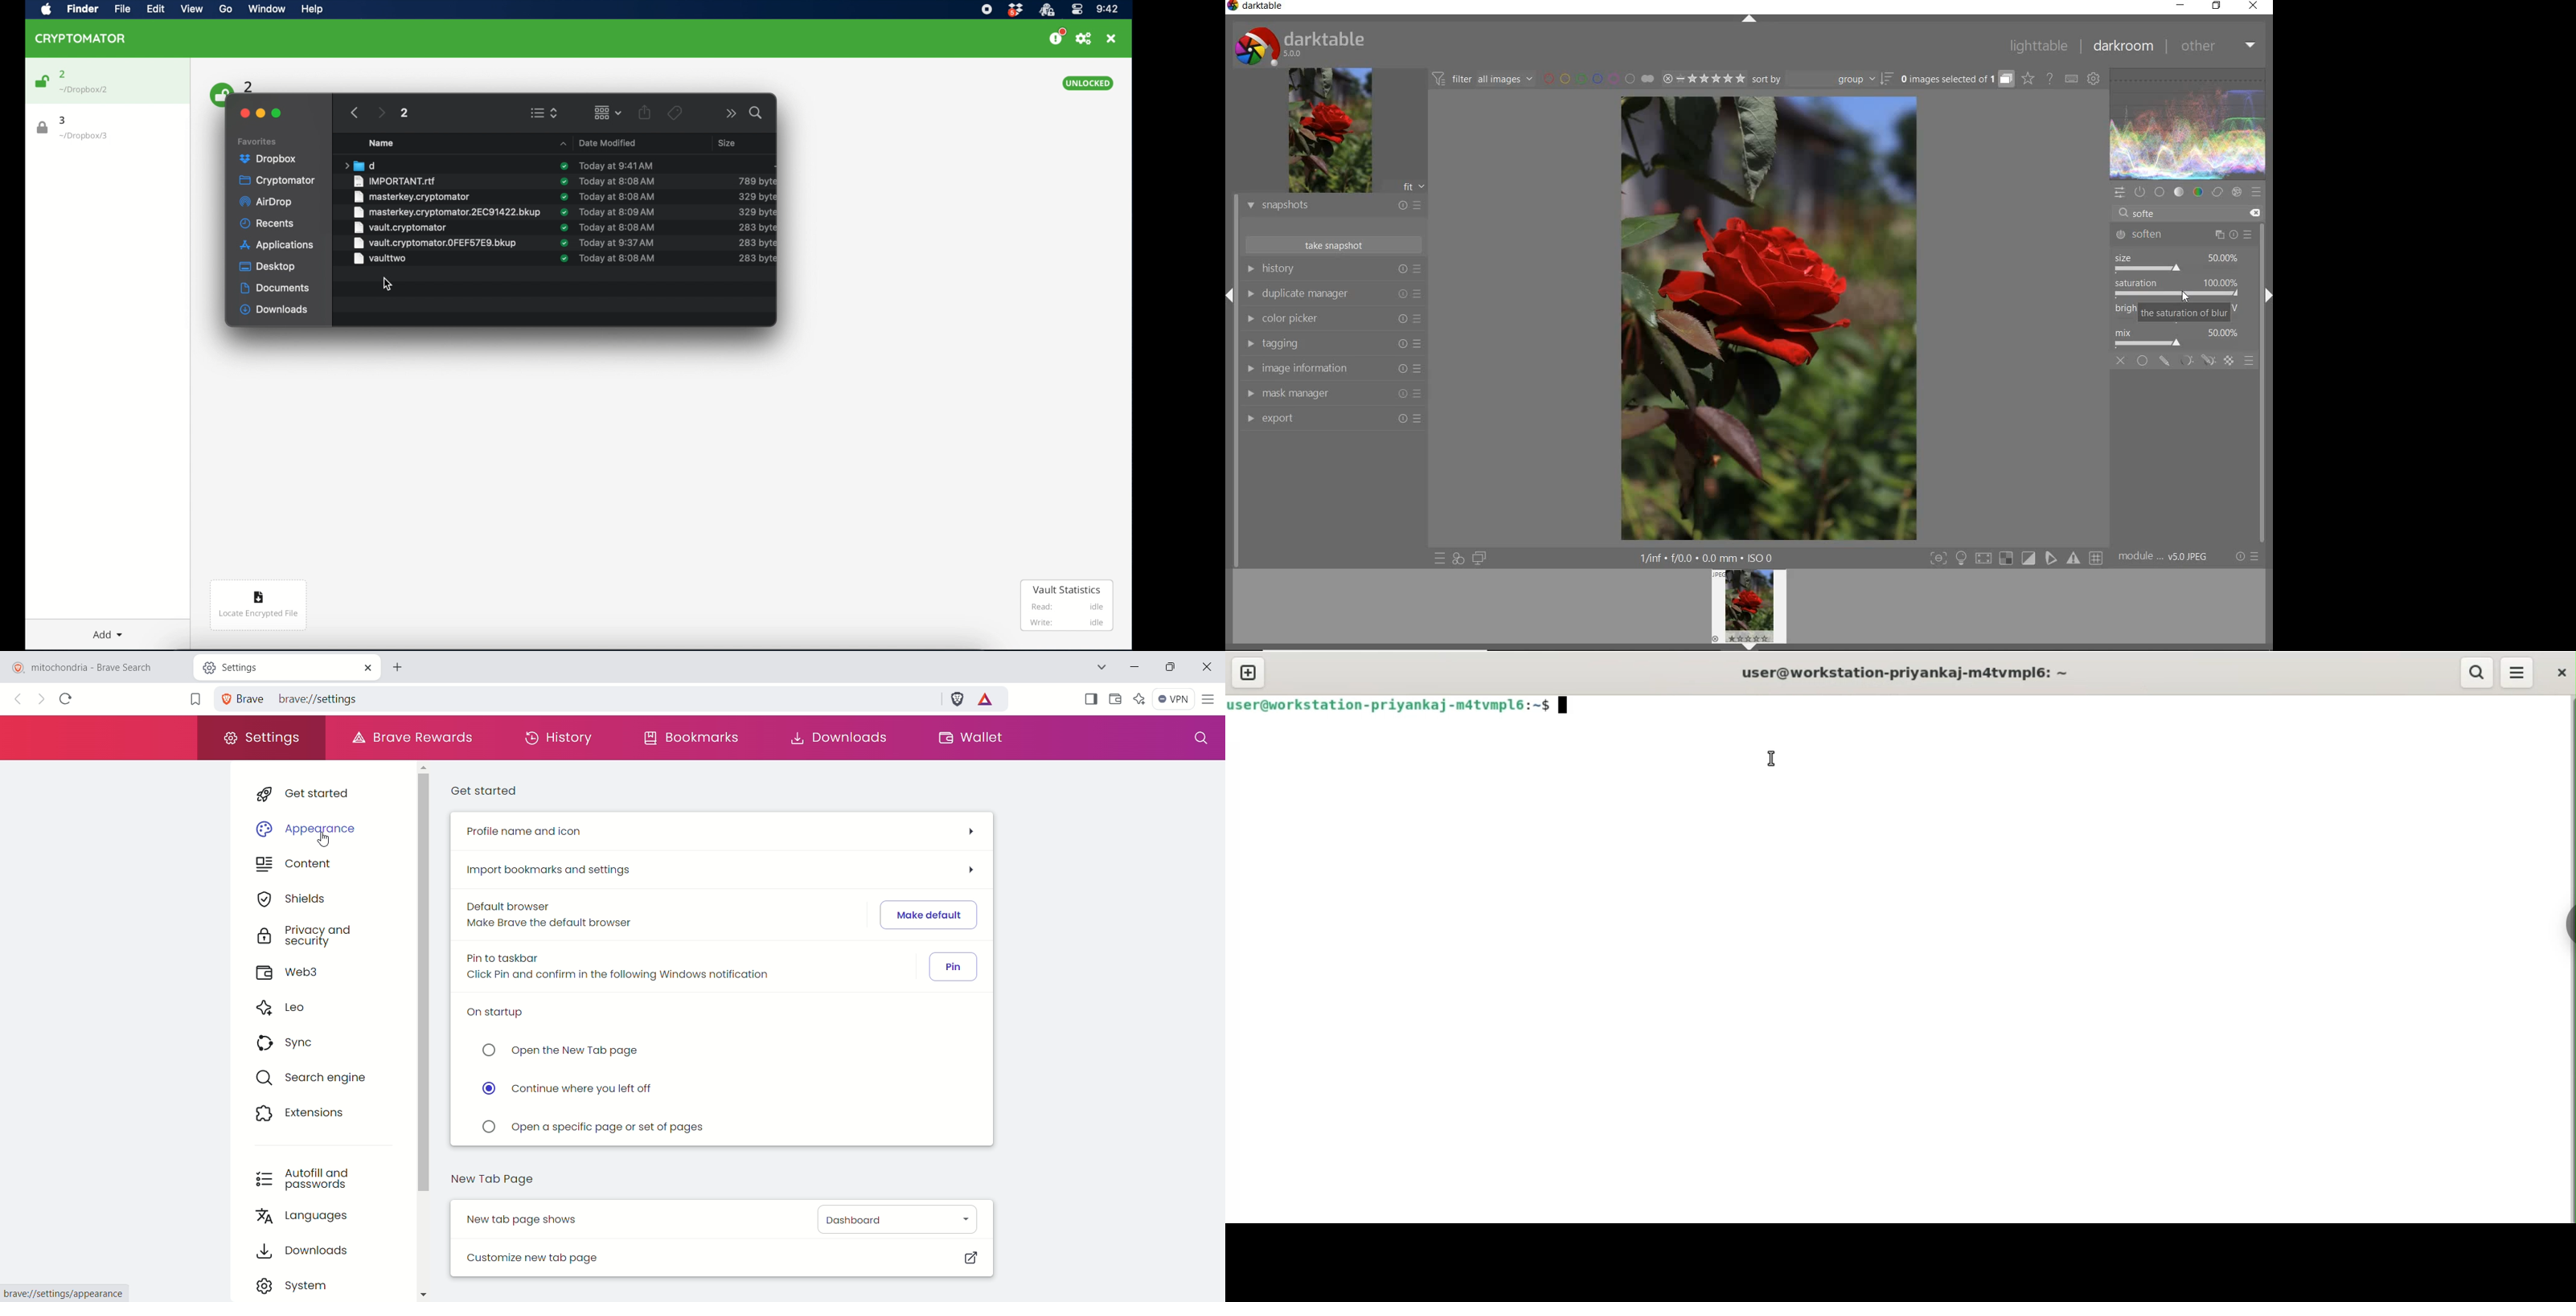  What do you see at coordinates (571, 1091) in the screenshot?
I see `continue where you left off` at bounding box center [571, 1091].